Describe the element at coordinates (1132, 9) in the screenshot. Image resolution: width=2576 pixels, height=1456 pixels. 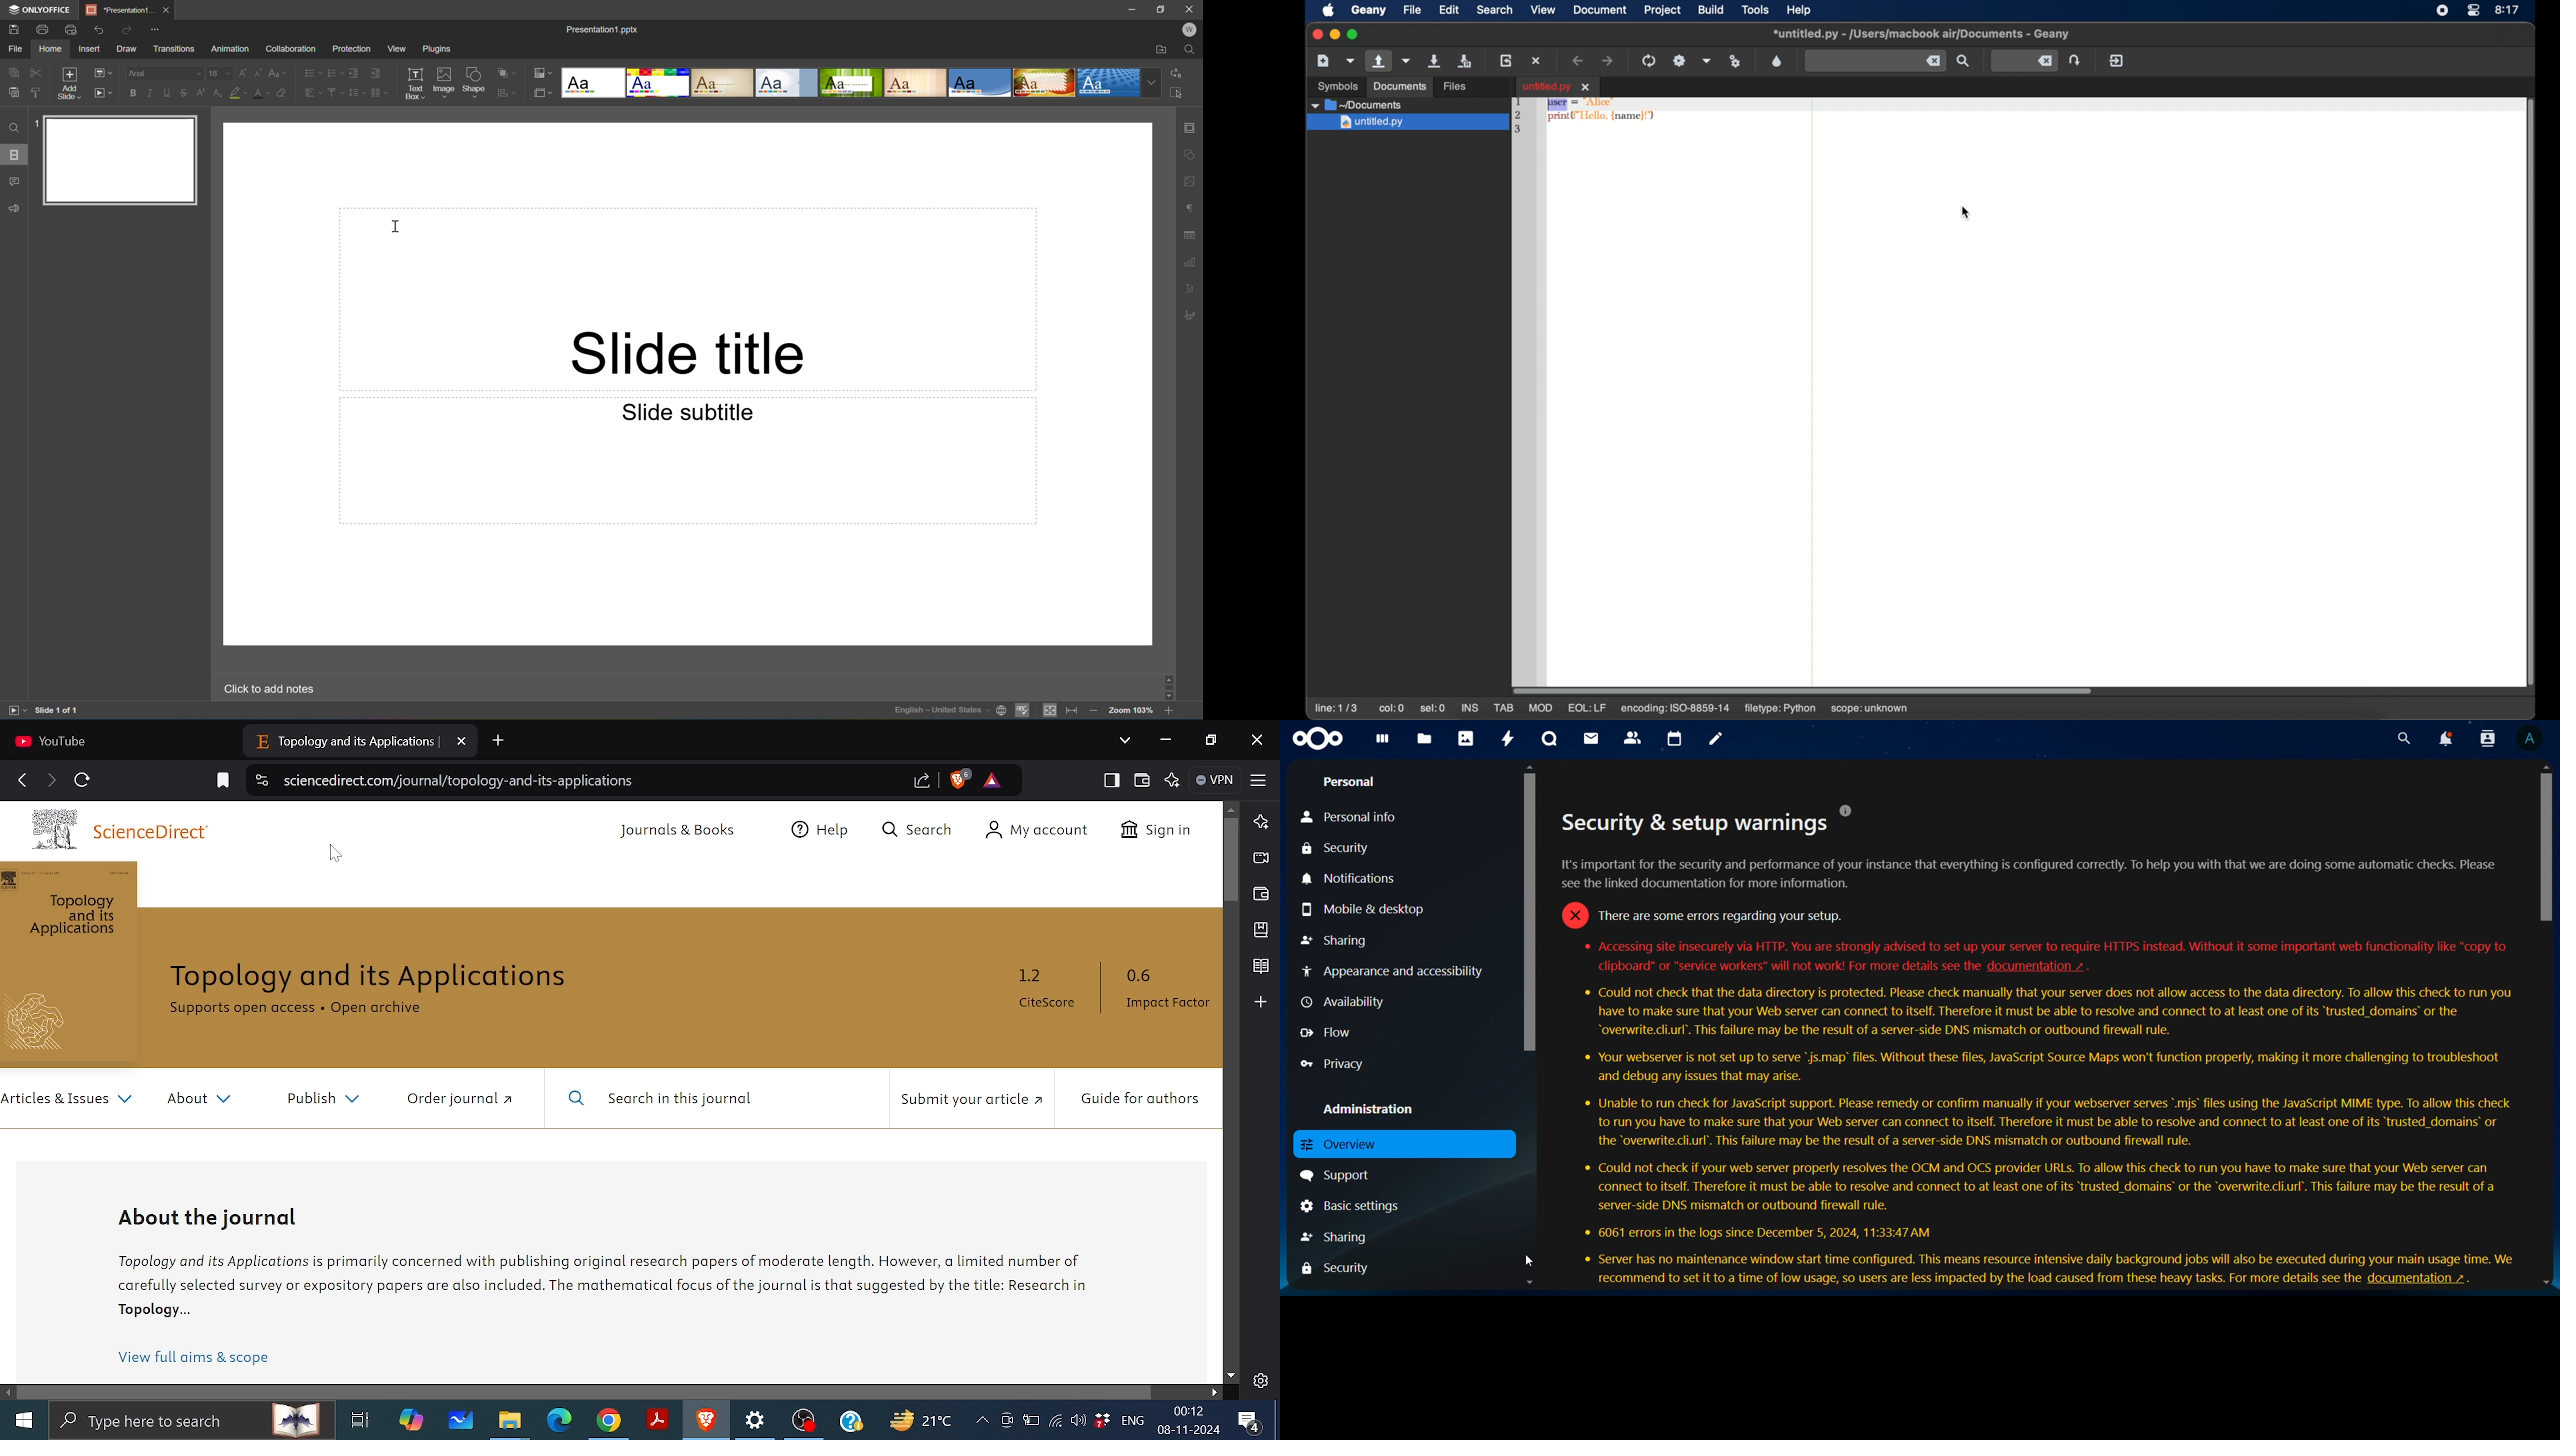
I see `Minimize` at that location.